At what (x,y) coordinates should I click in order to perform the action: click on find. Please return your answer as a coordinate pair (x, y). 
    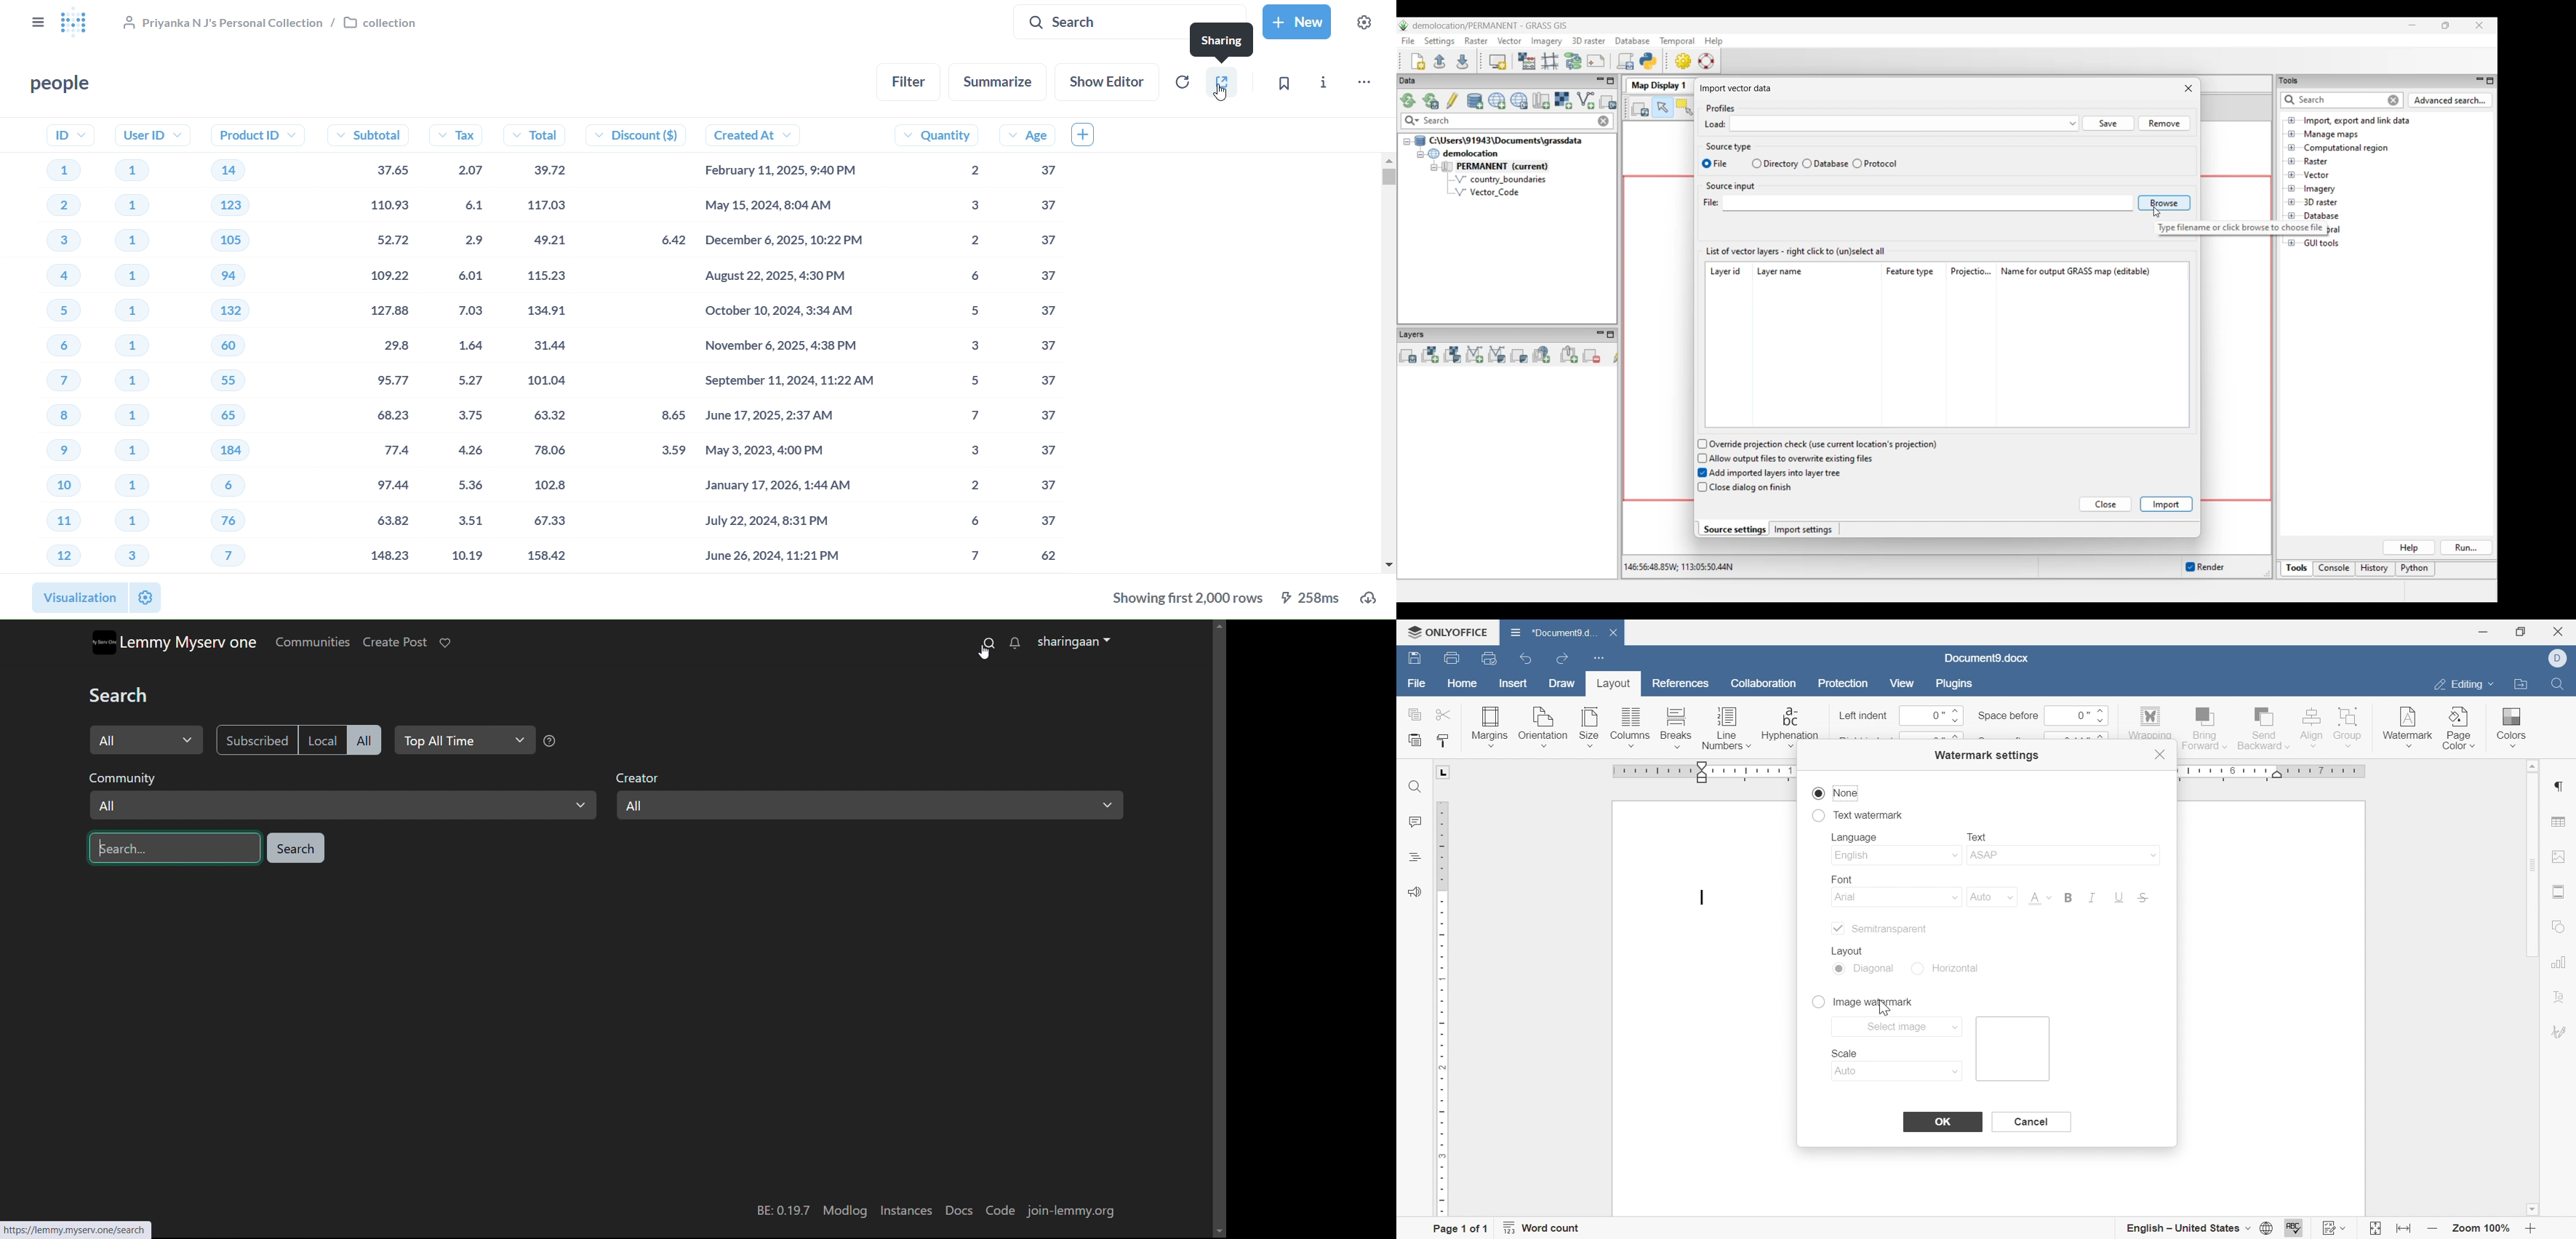
    Looking at the image, I should click on (1415, 787).